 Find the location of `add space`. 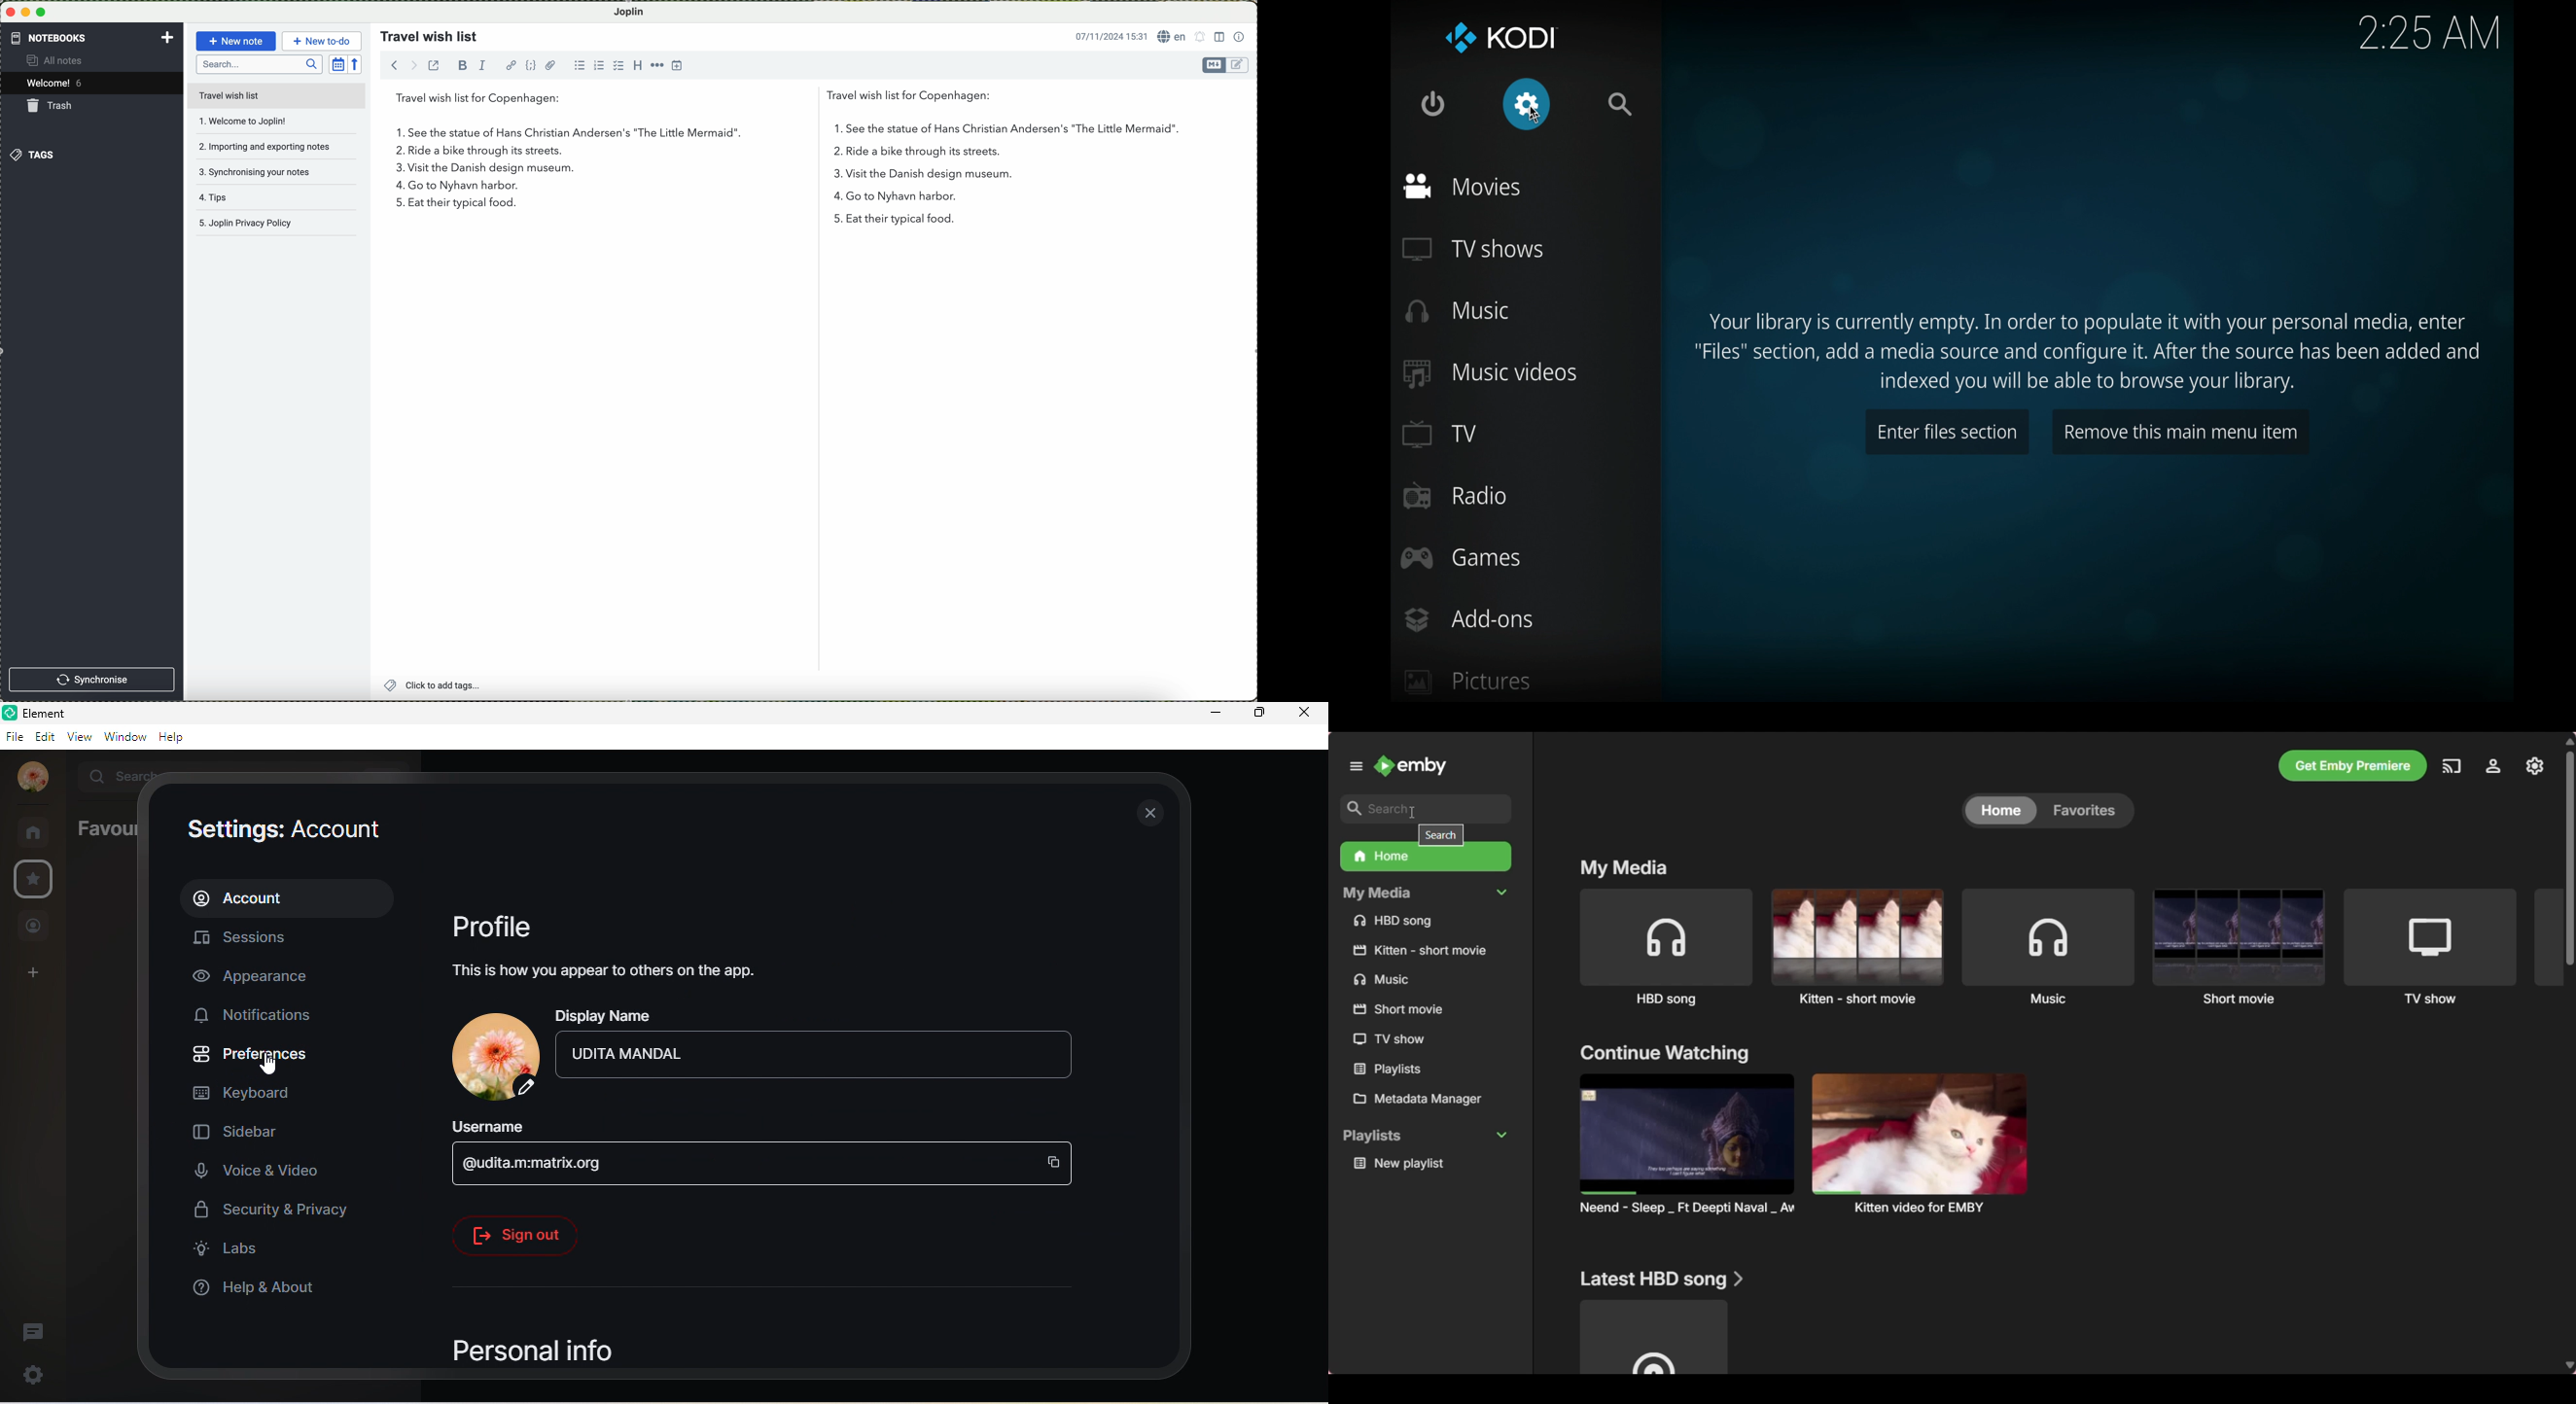

add space is located at coordinates (34, 976).